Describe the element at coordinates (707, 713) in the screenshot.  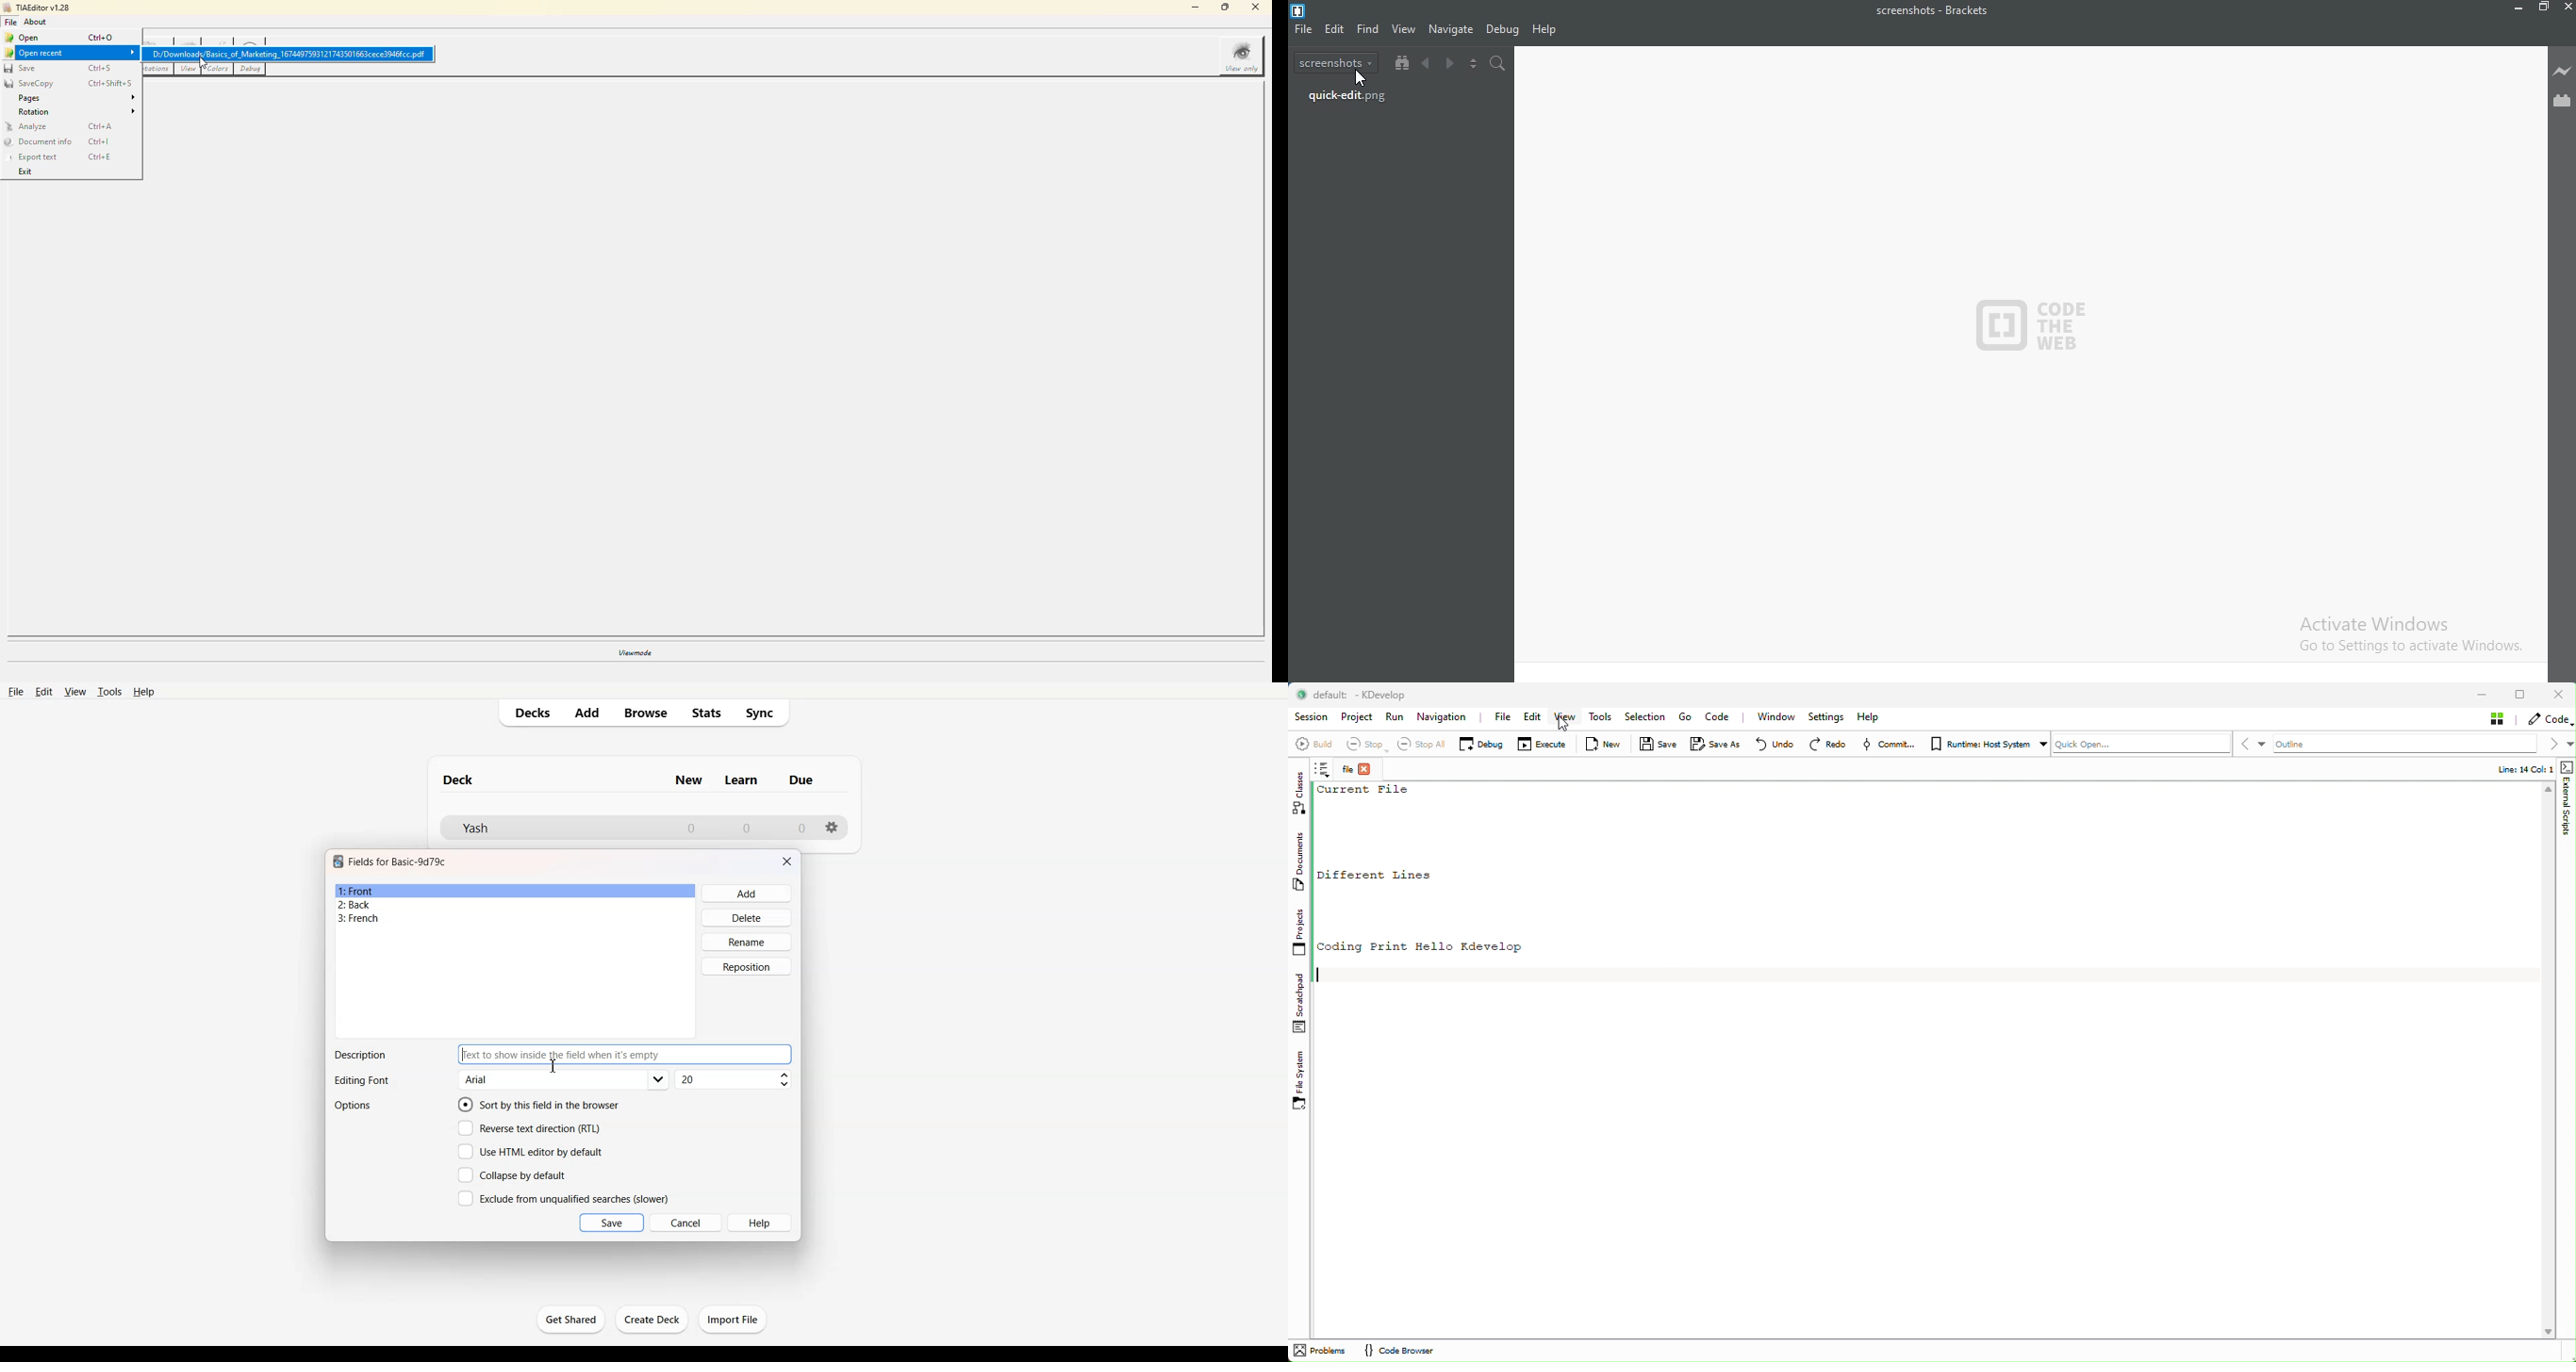
I see `Stats` at that location.